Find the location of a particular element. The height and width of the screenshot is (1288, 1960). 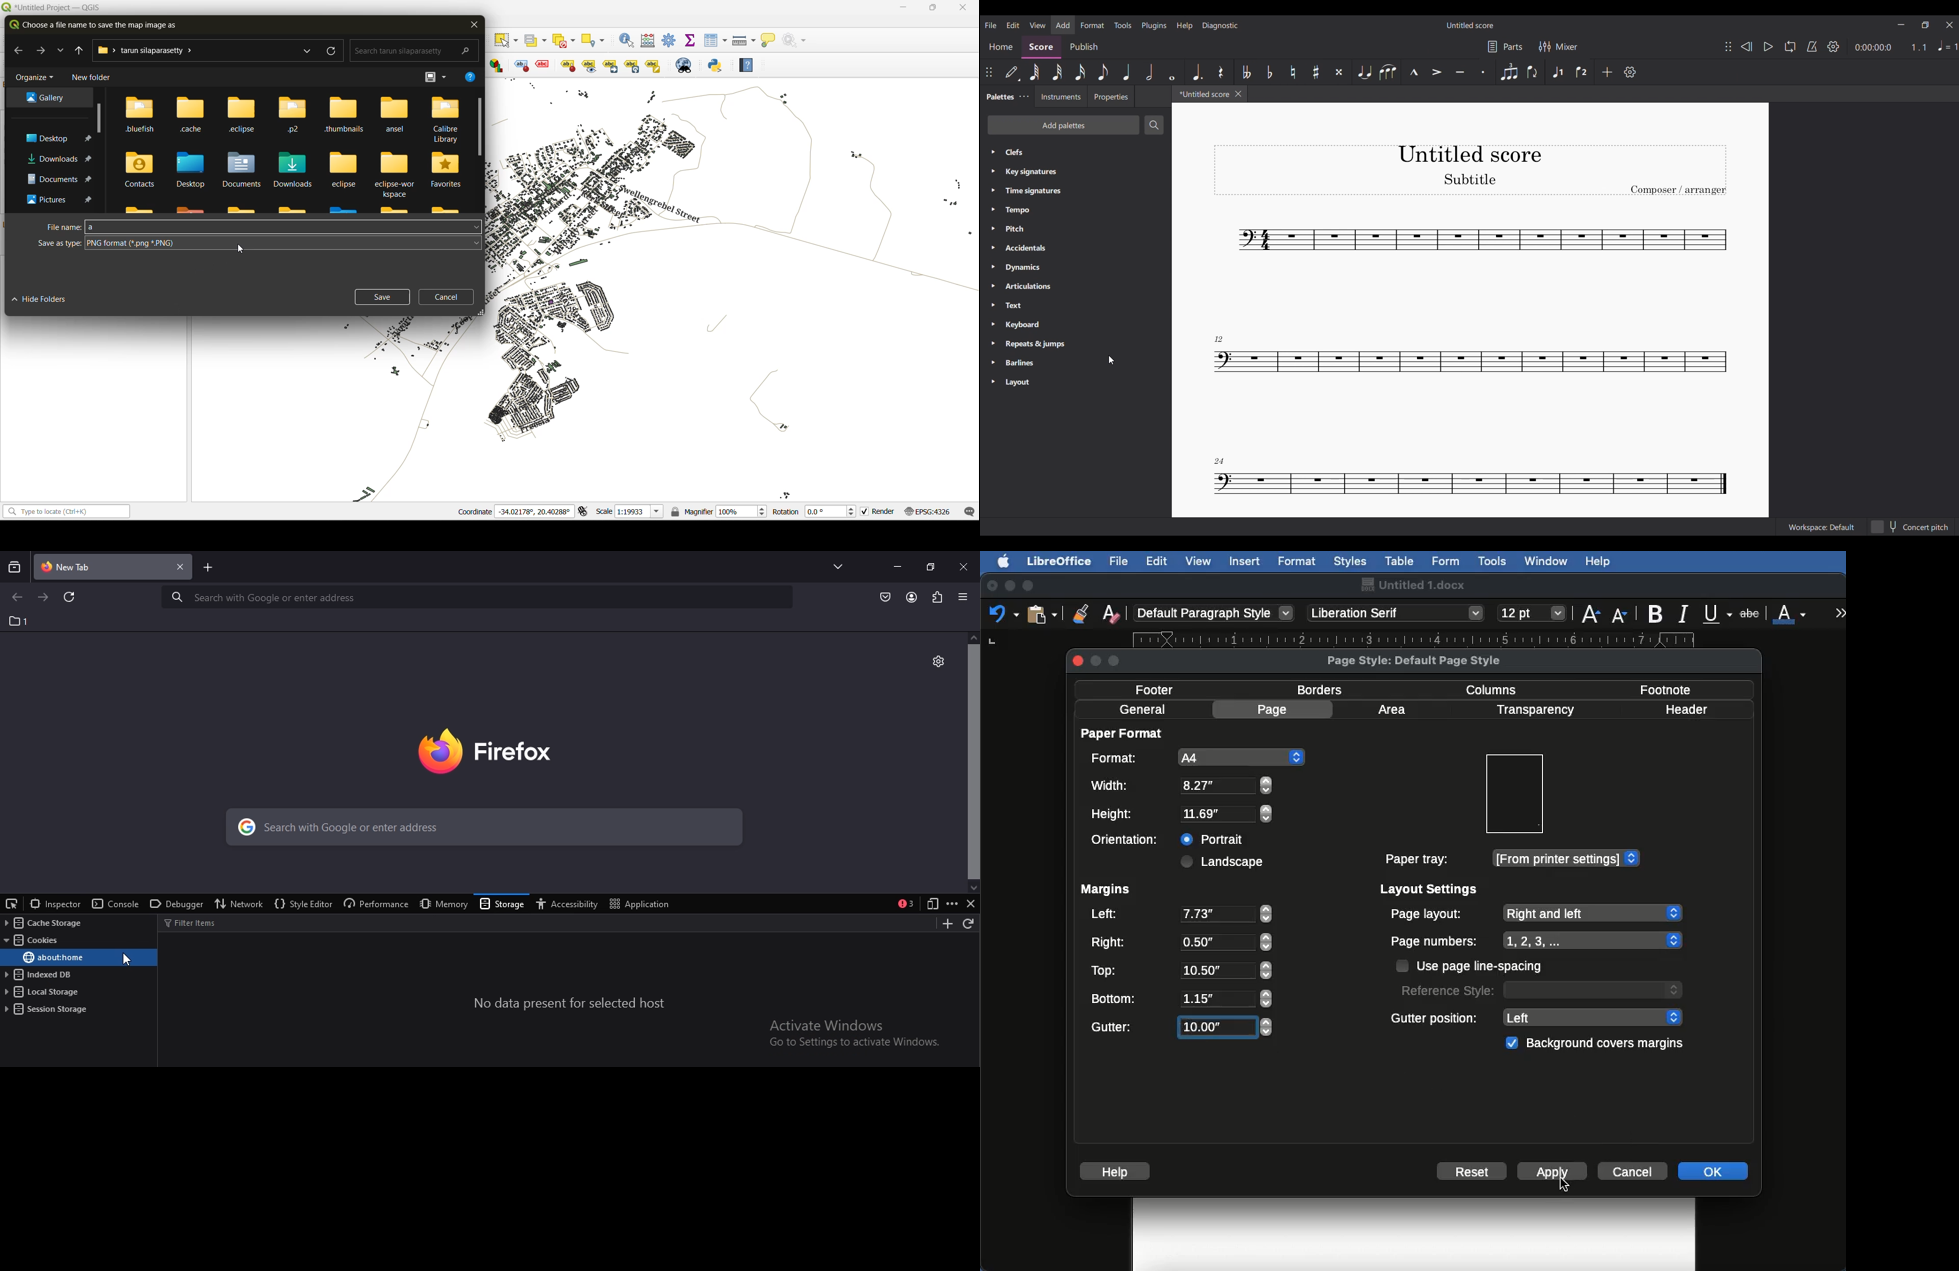

Parts is located at coordinates (1504, 45).